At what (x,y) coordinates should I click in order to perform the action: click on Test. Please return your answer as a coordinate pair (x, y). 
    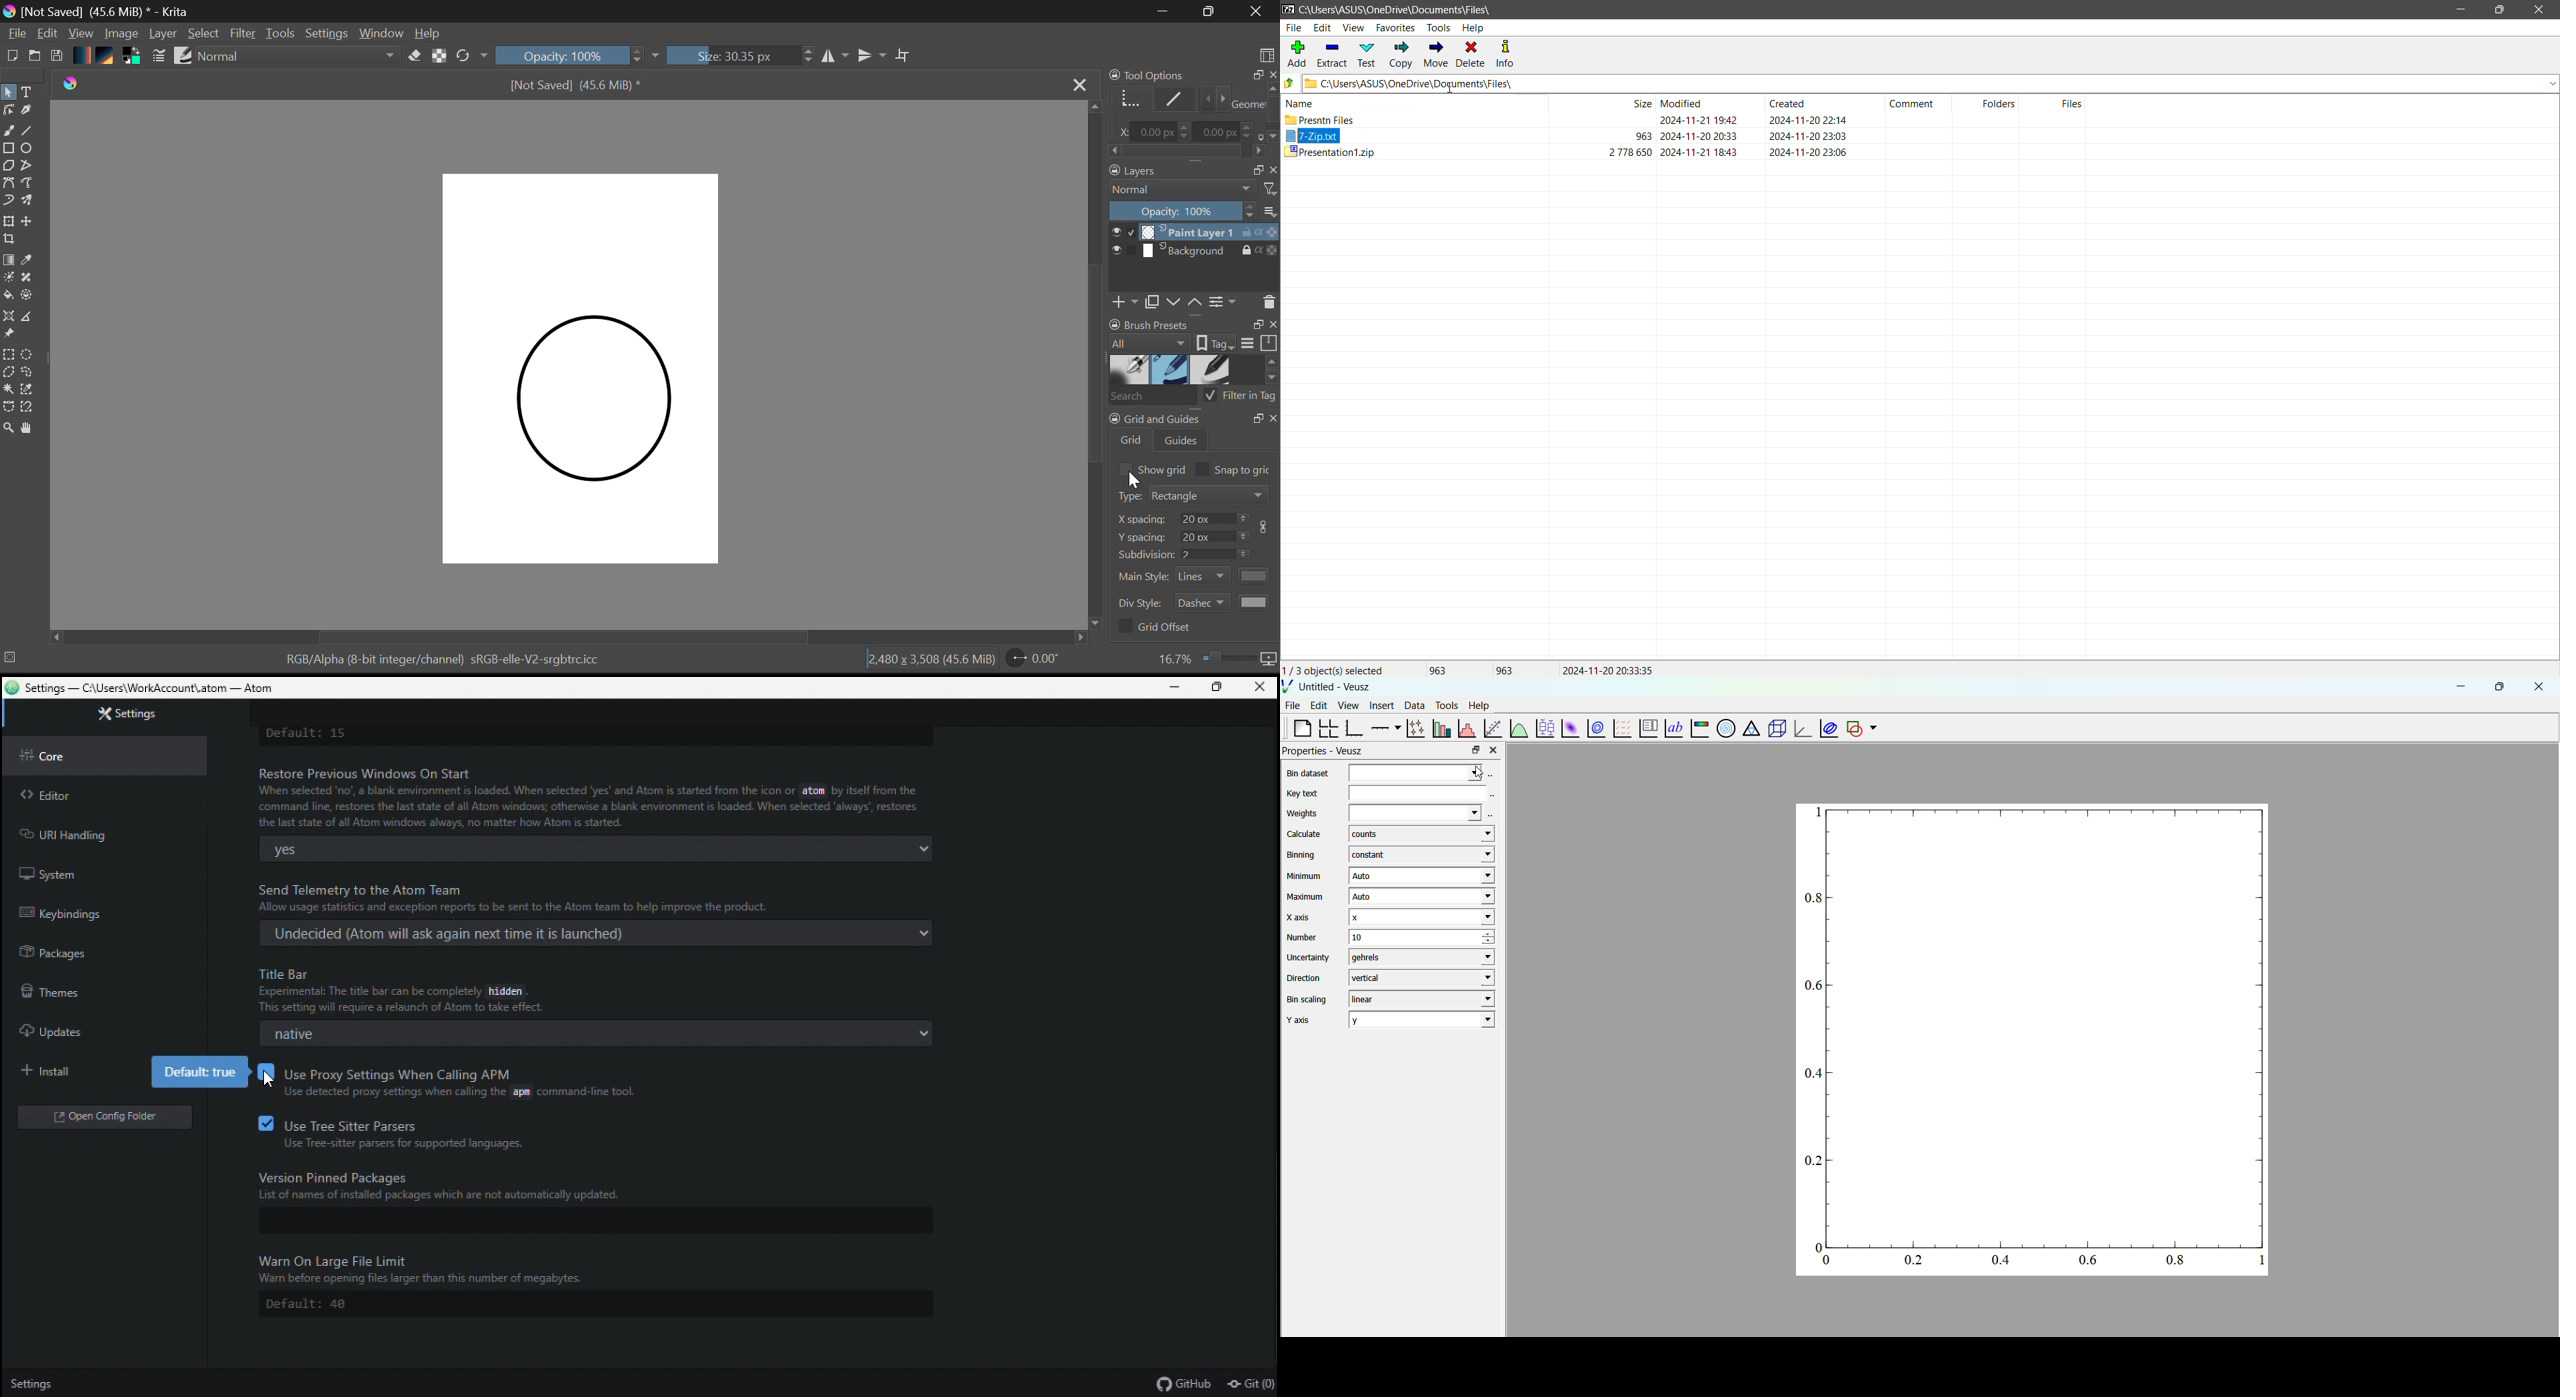
    Looking at the image, I should click on (1365, 55).